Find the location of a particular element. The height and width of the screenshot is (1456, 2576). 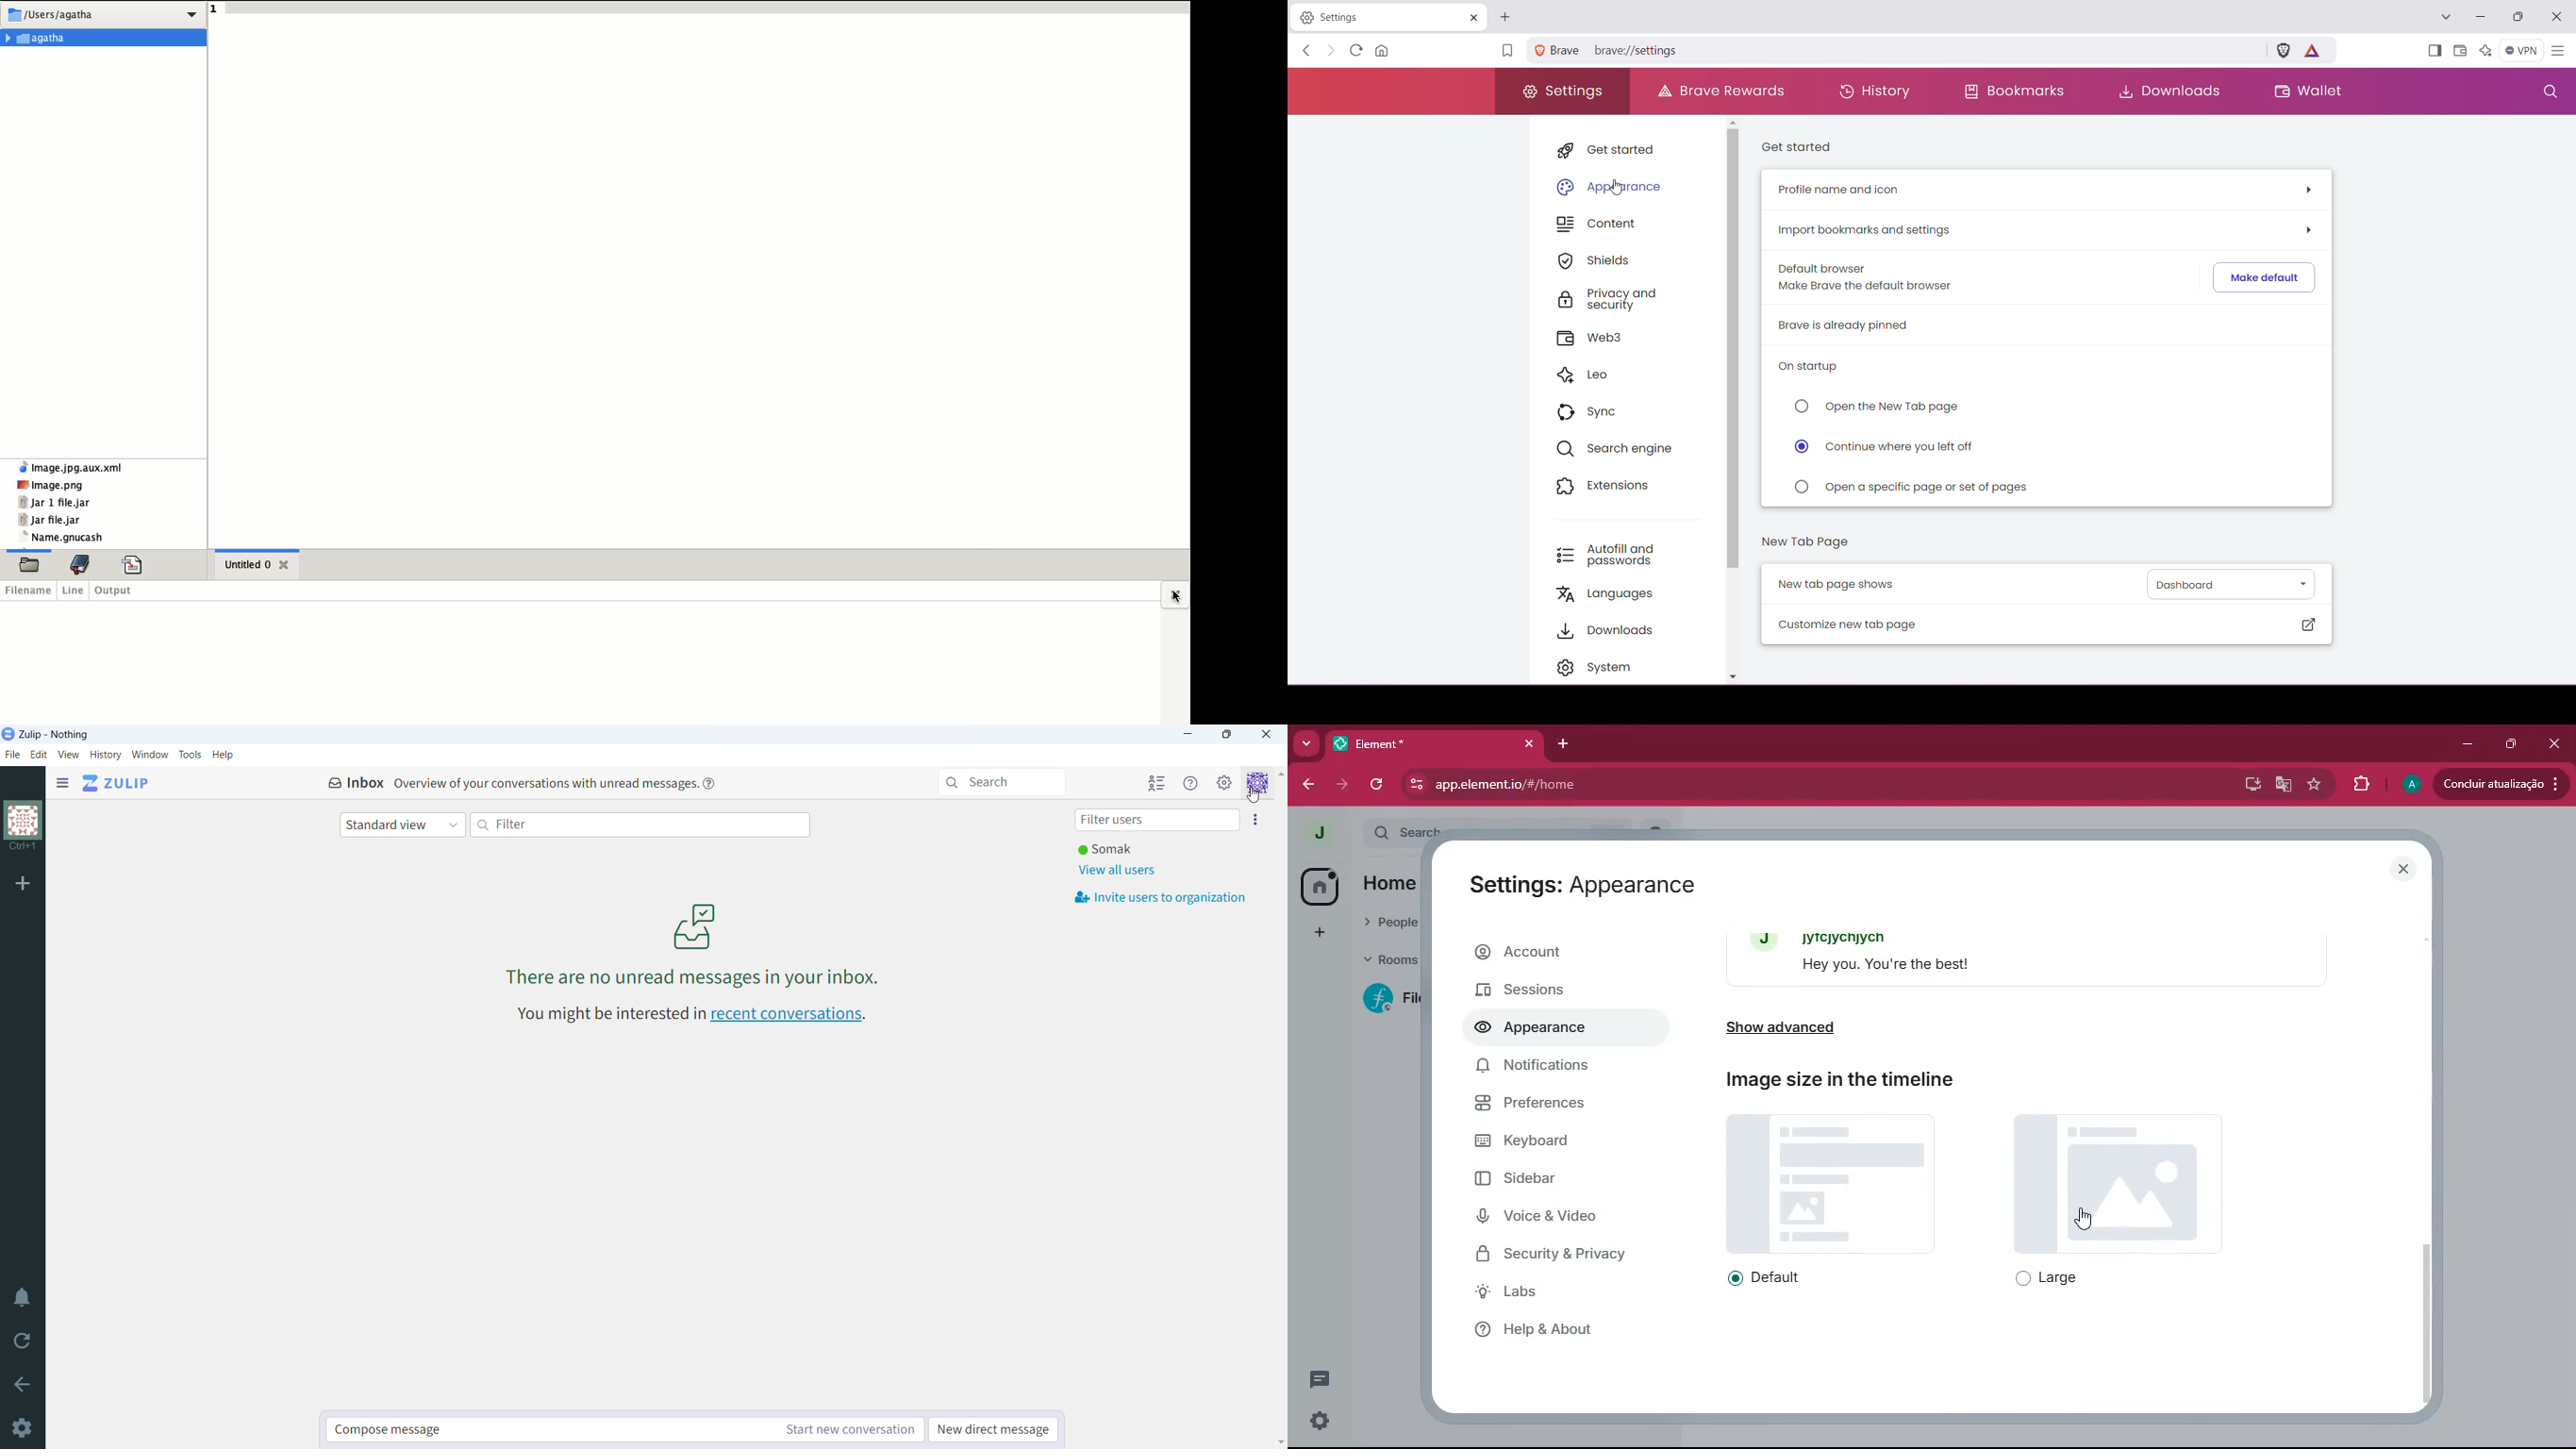

recent conversations is located at coordinates (789, 1016).